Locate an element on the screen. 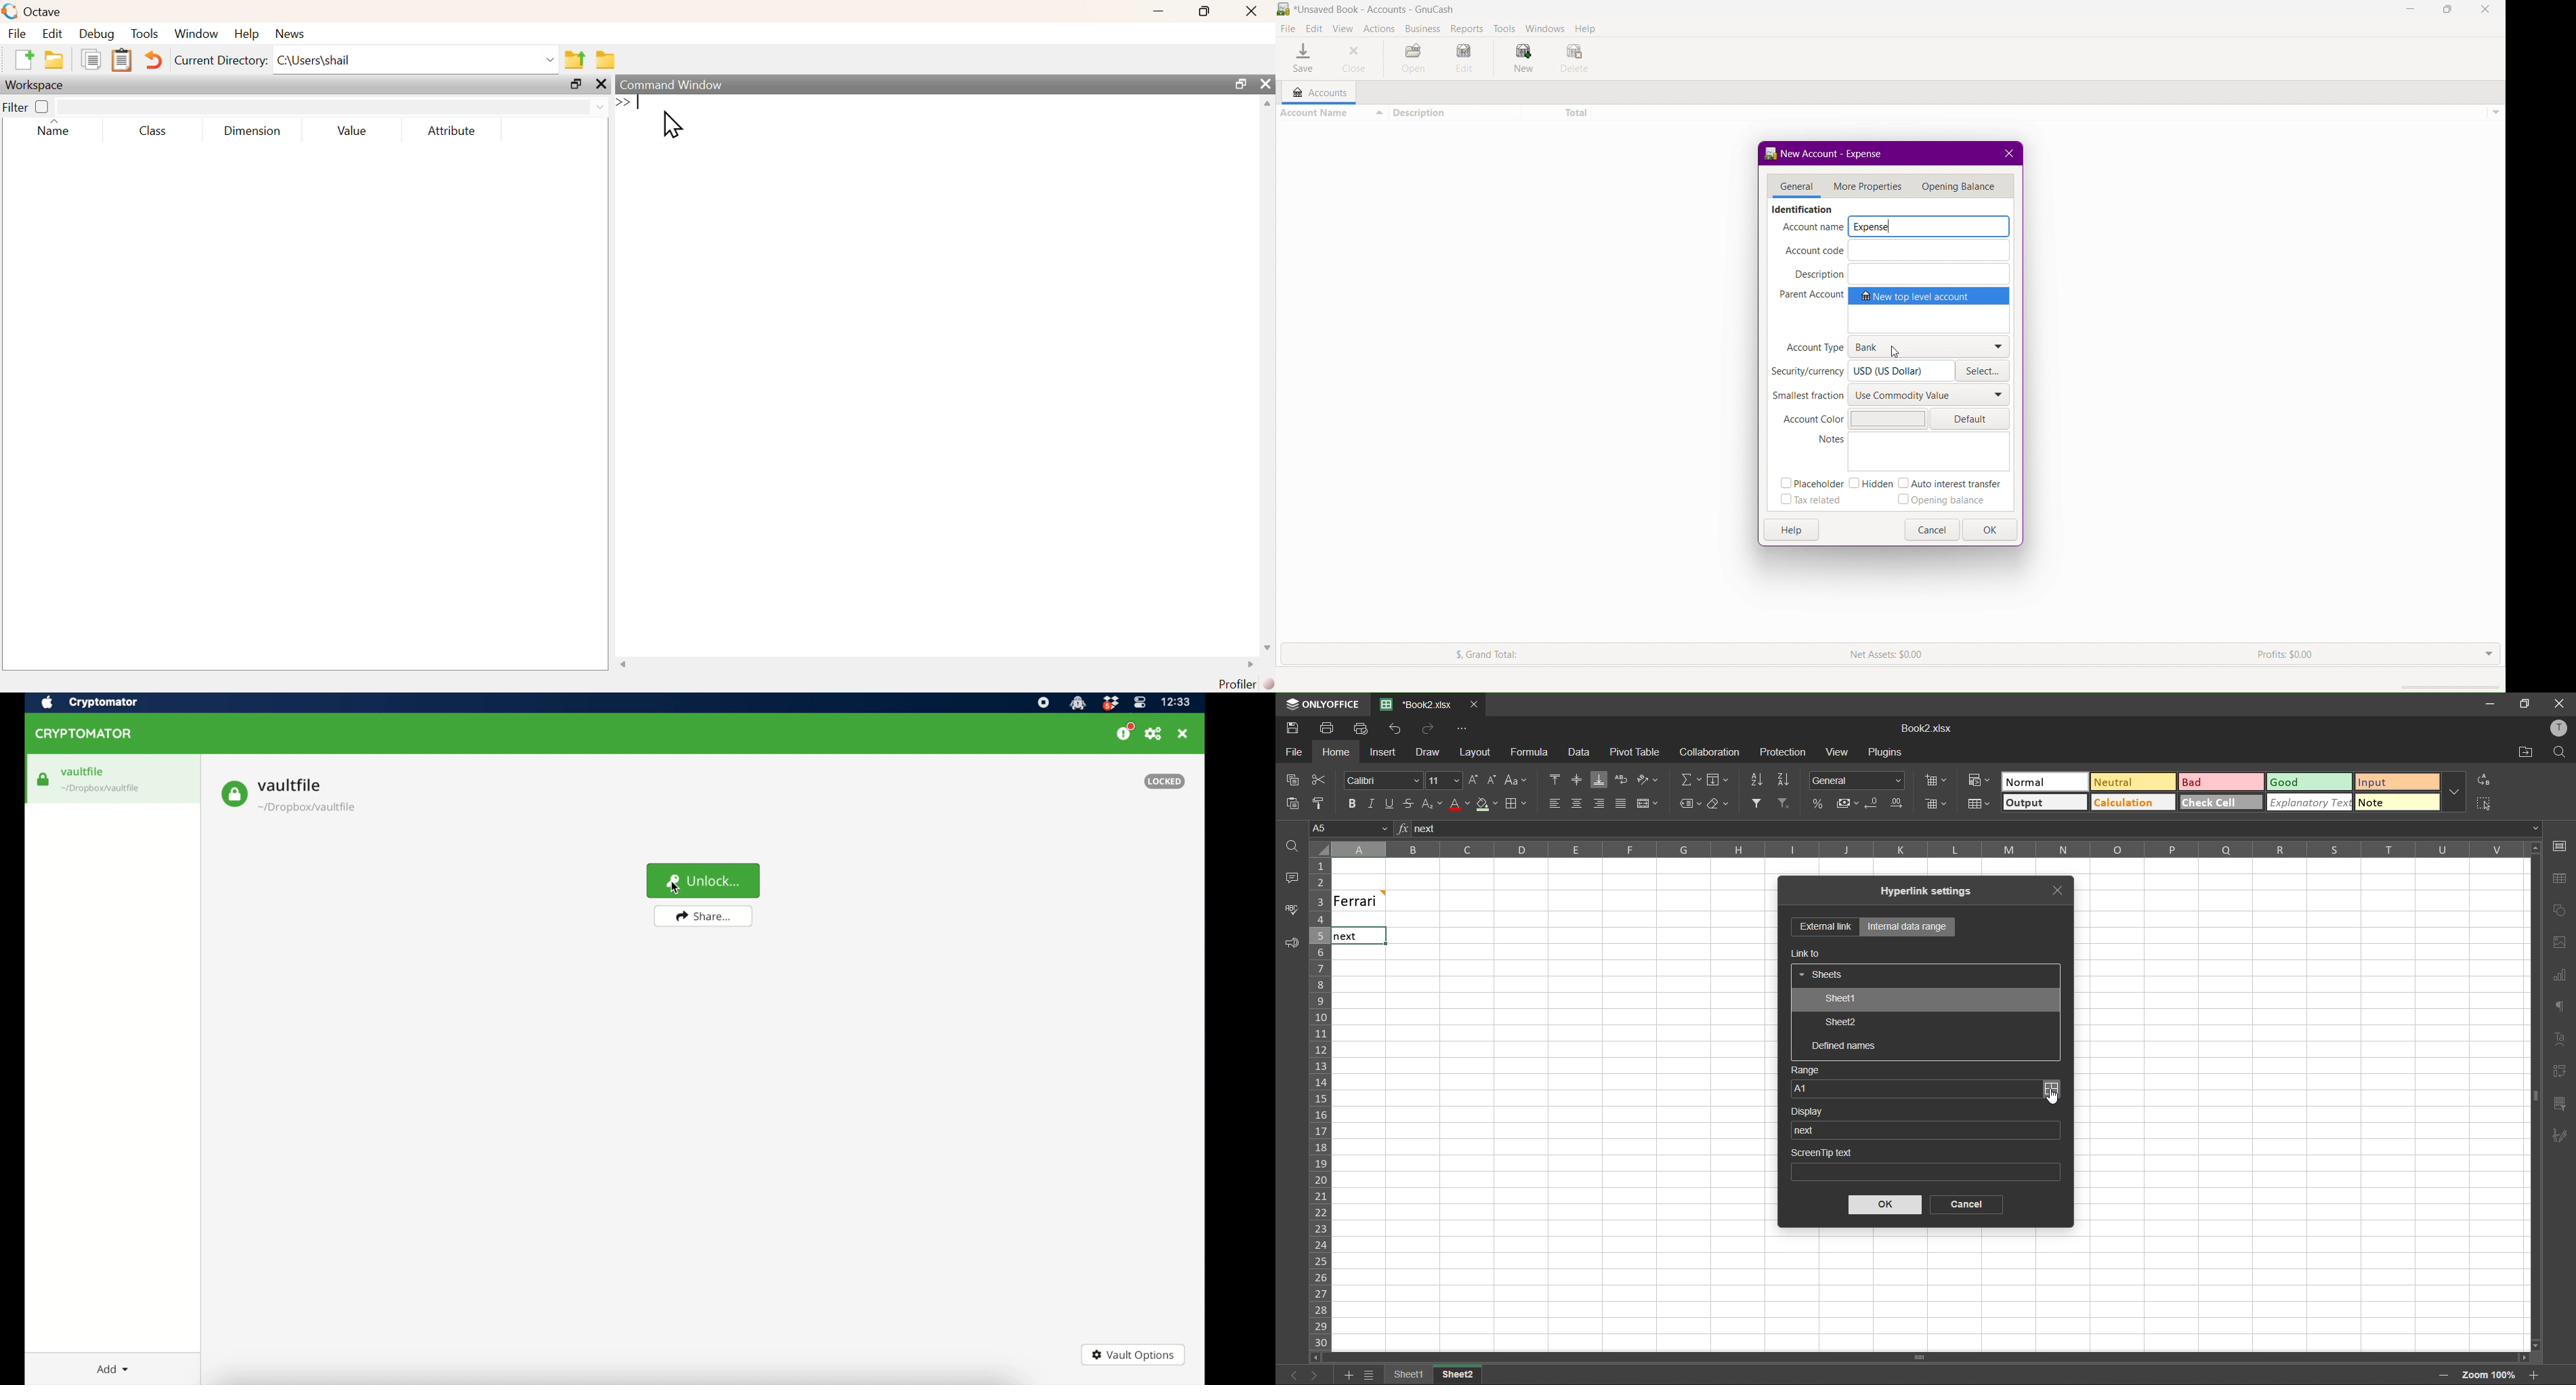 This screenshot has width=2576, height=1400. profile is located at coordinates (2557, 728).